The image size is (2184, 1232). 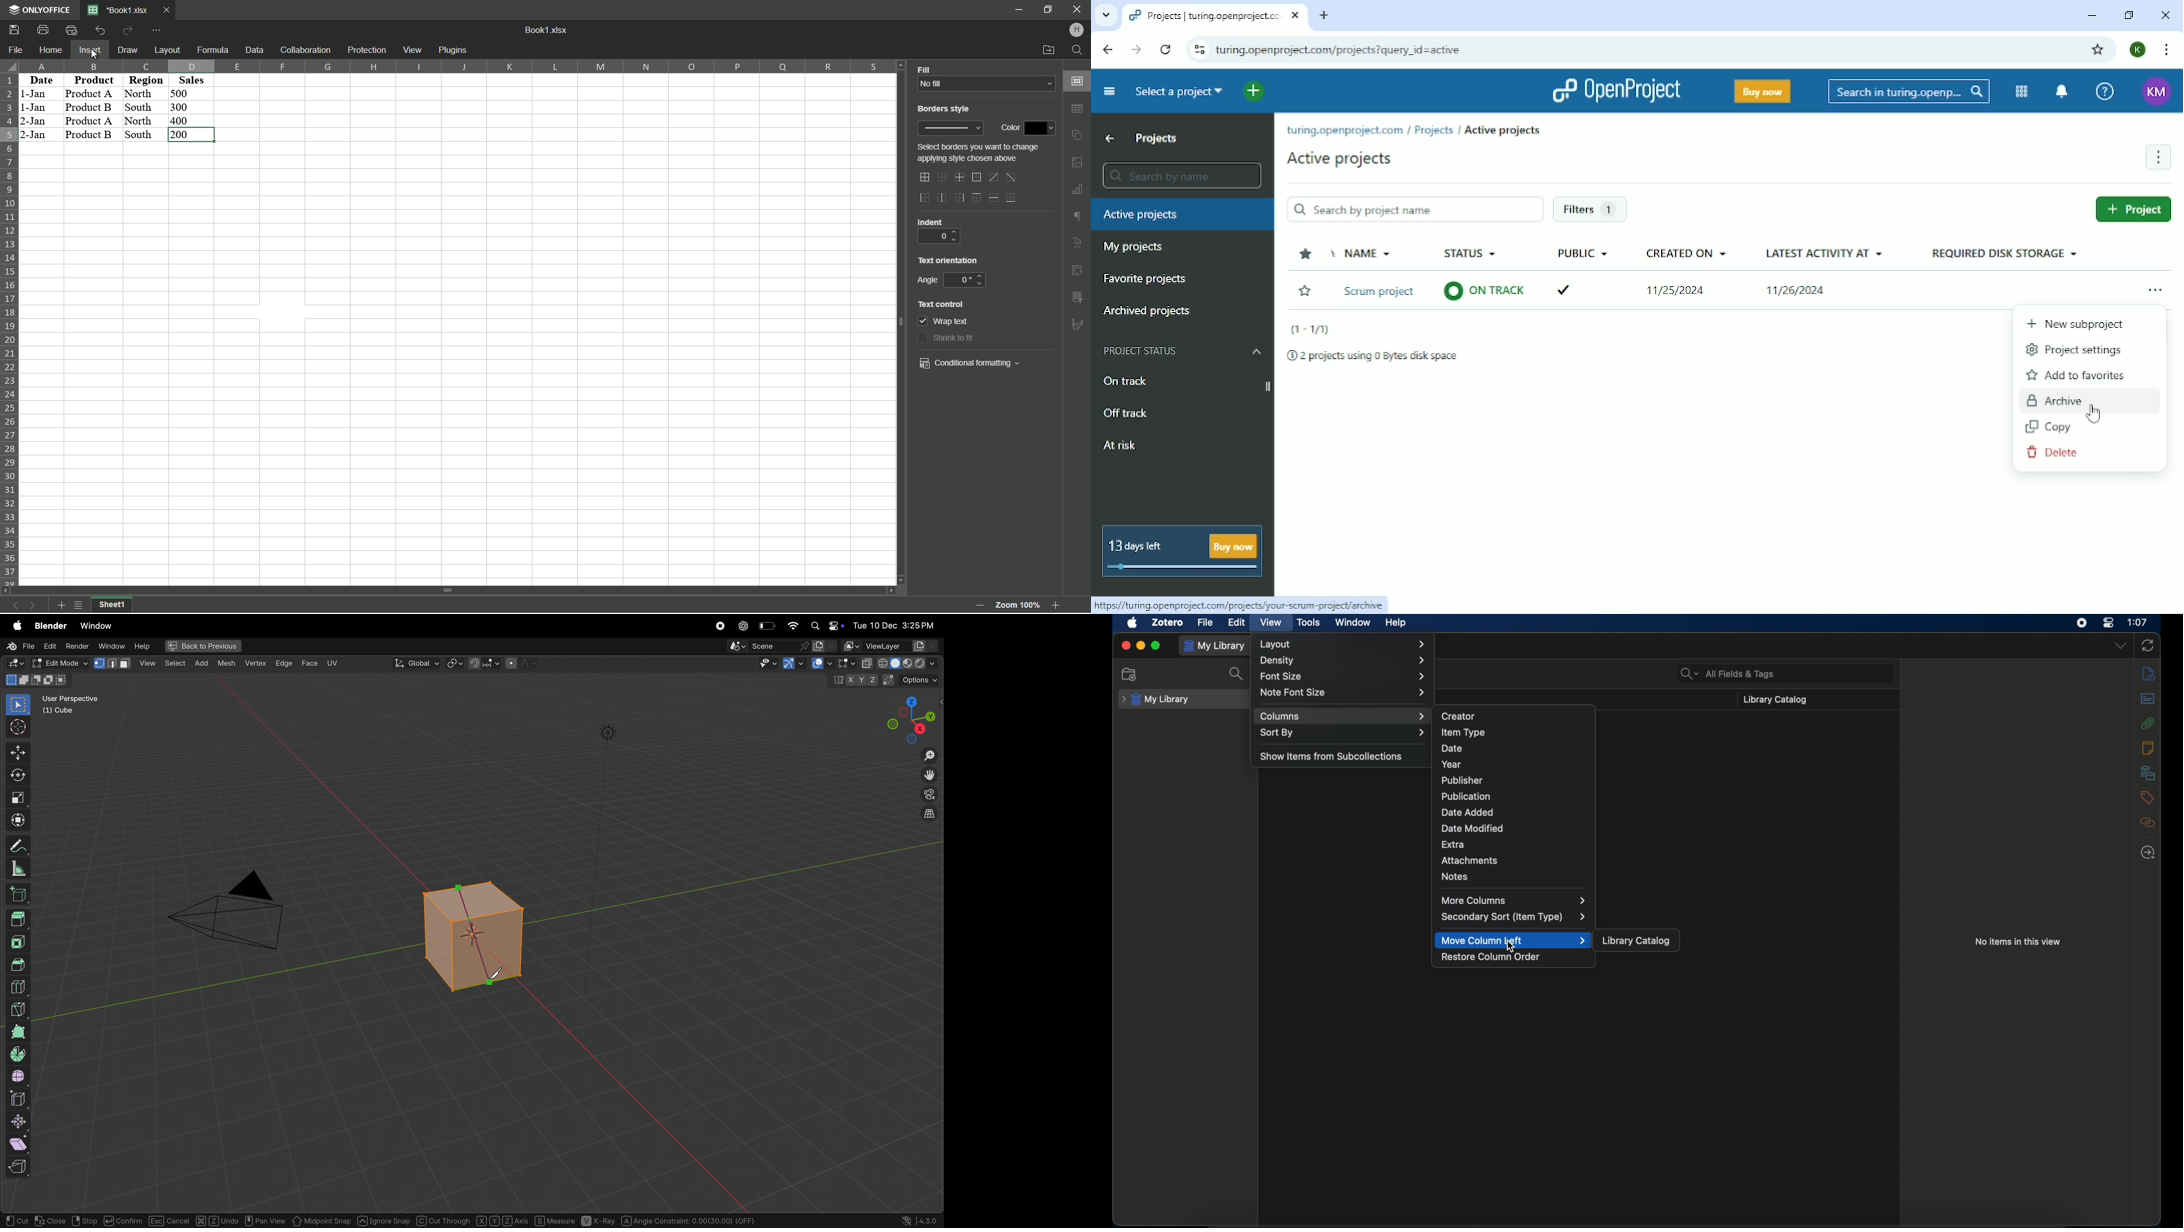 What do you see at coordinates (890, 645) in the screenshot?
I see `View layer` at bounding box center [890, 645].